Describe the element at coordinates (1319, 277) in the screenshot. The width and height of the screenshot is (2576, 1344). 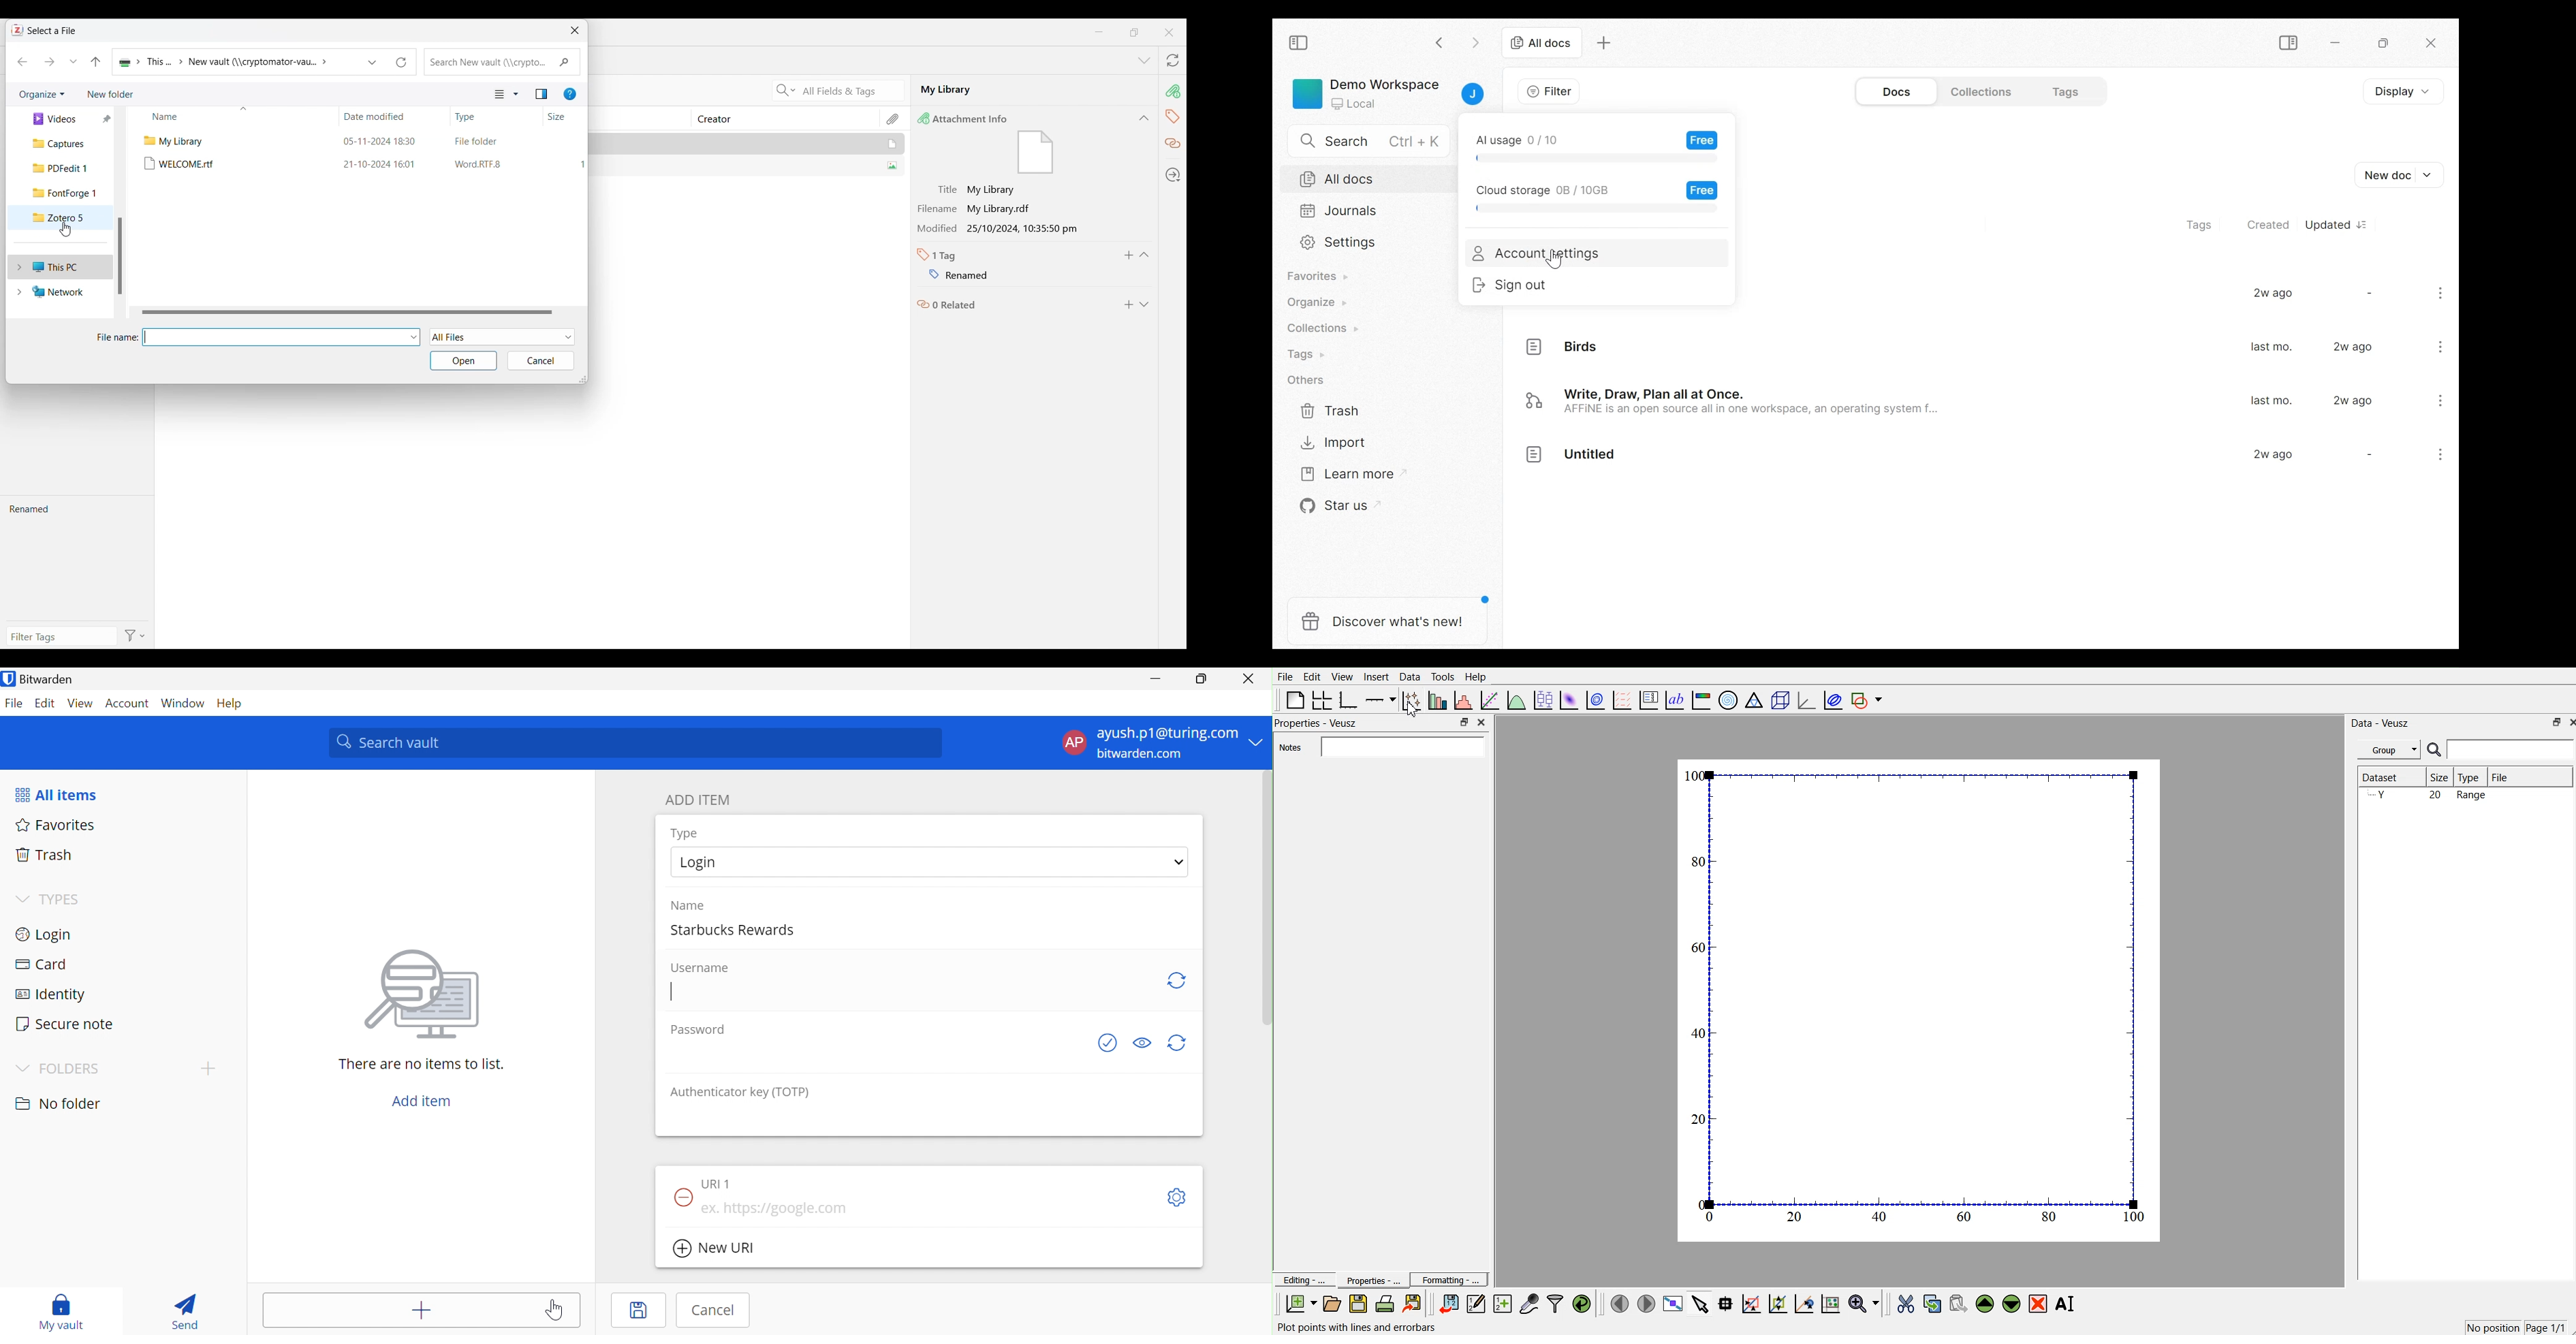
I see `Favorites` at that location.